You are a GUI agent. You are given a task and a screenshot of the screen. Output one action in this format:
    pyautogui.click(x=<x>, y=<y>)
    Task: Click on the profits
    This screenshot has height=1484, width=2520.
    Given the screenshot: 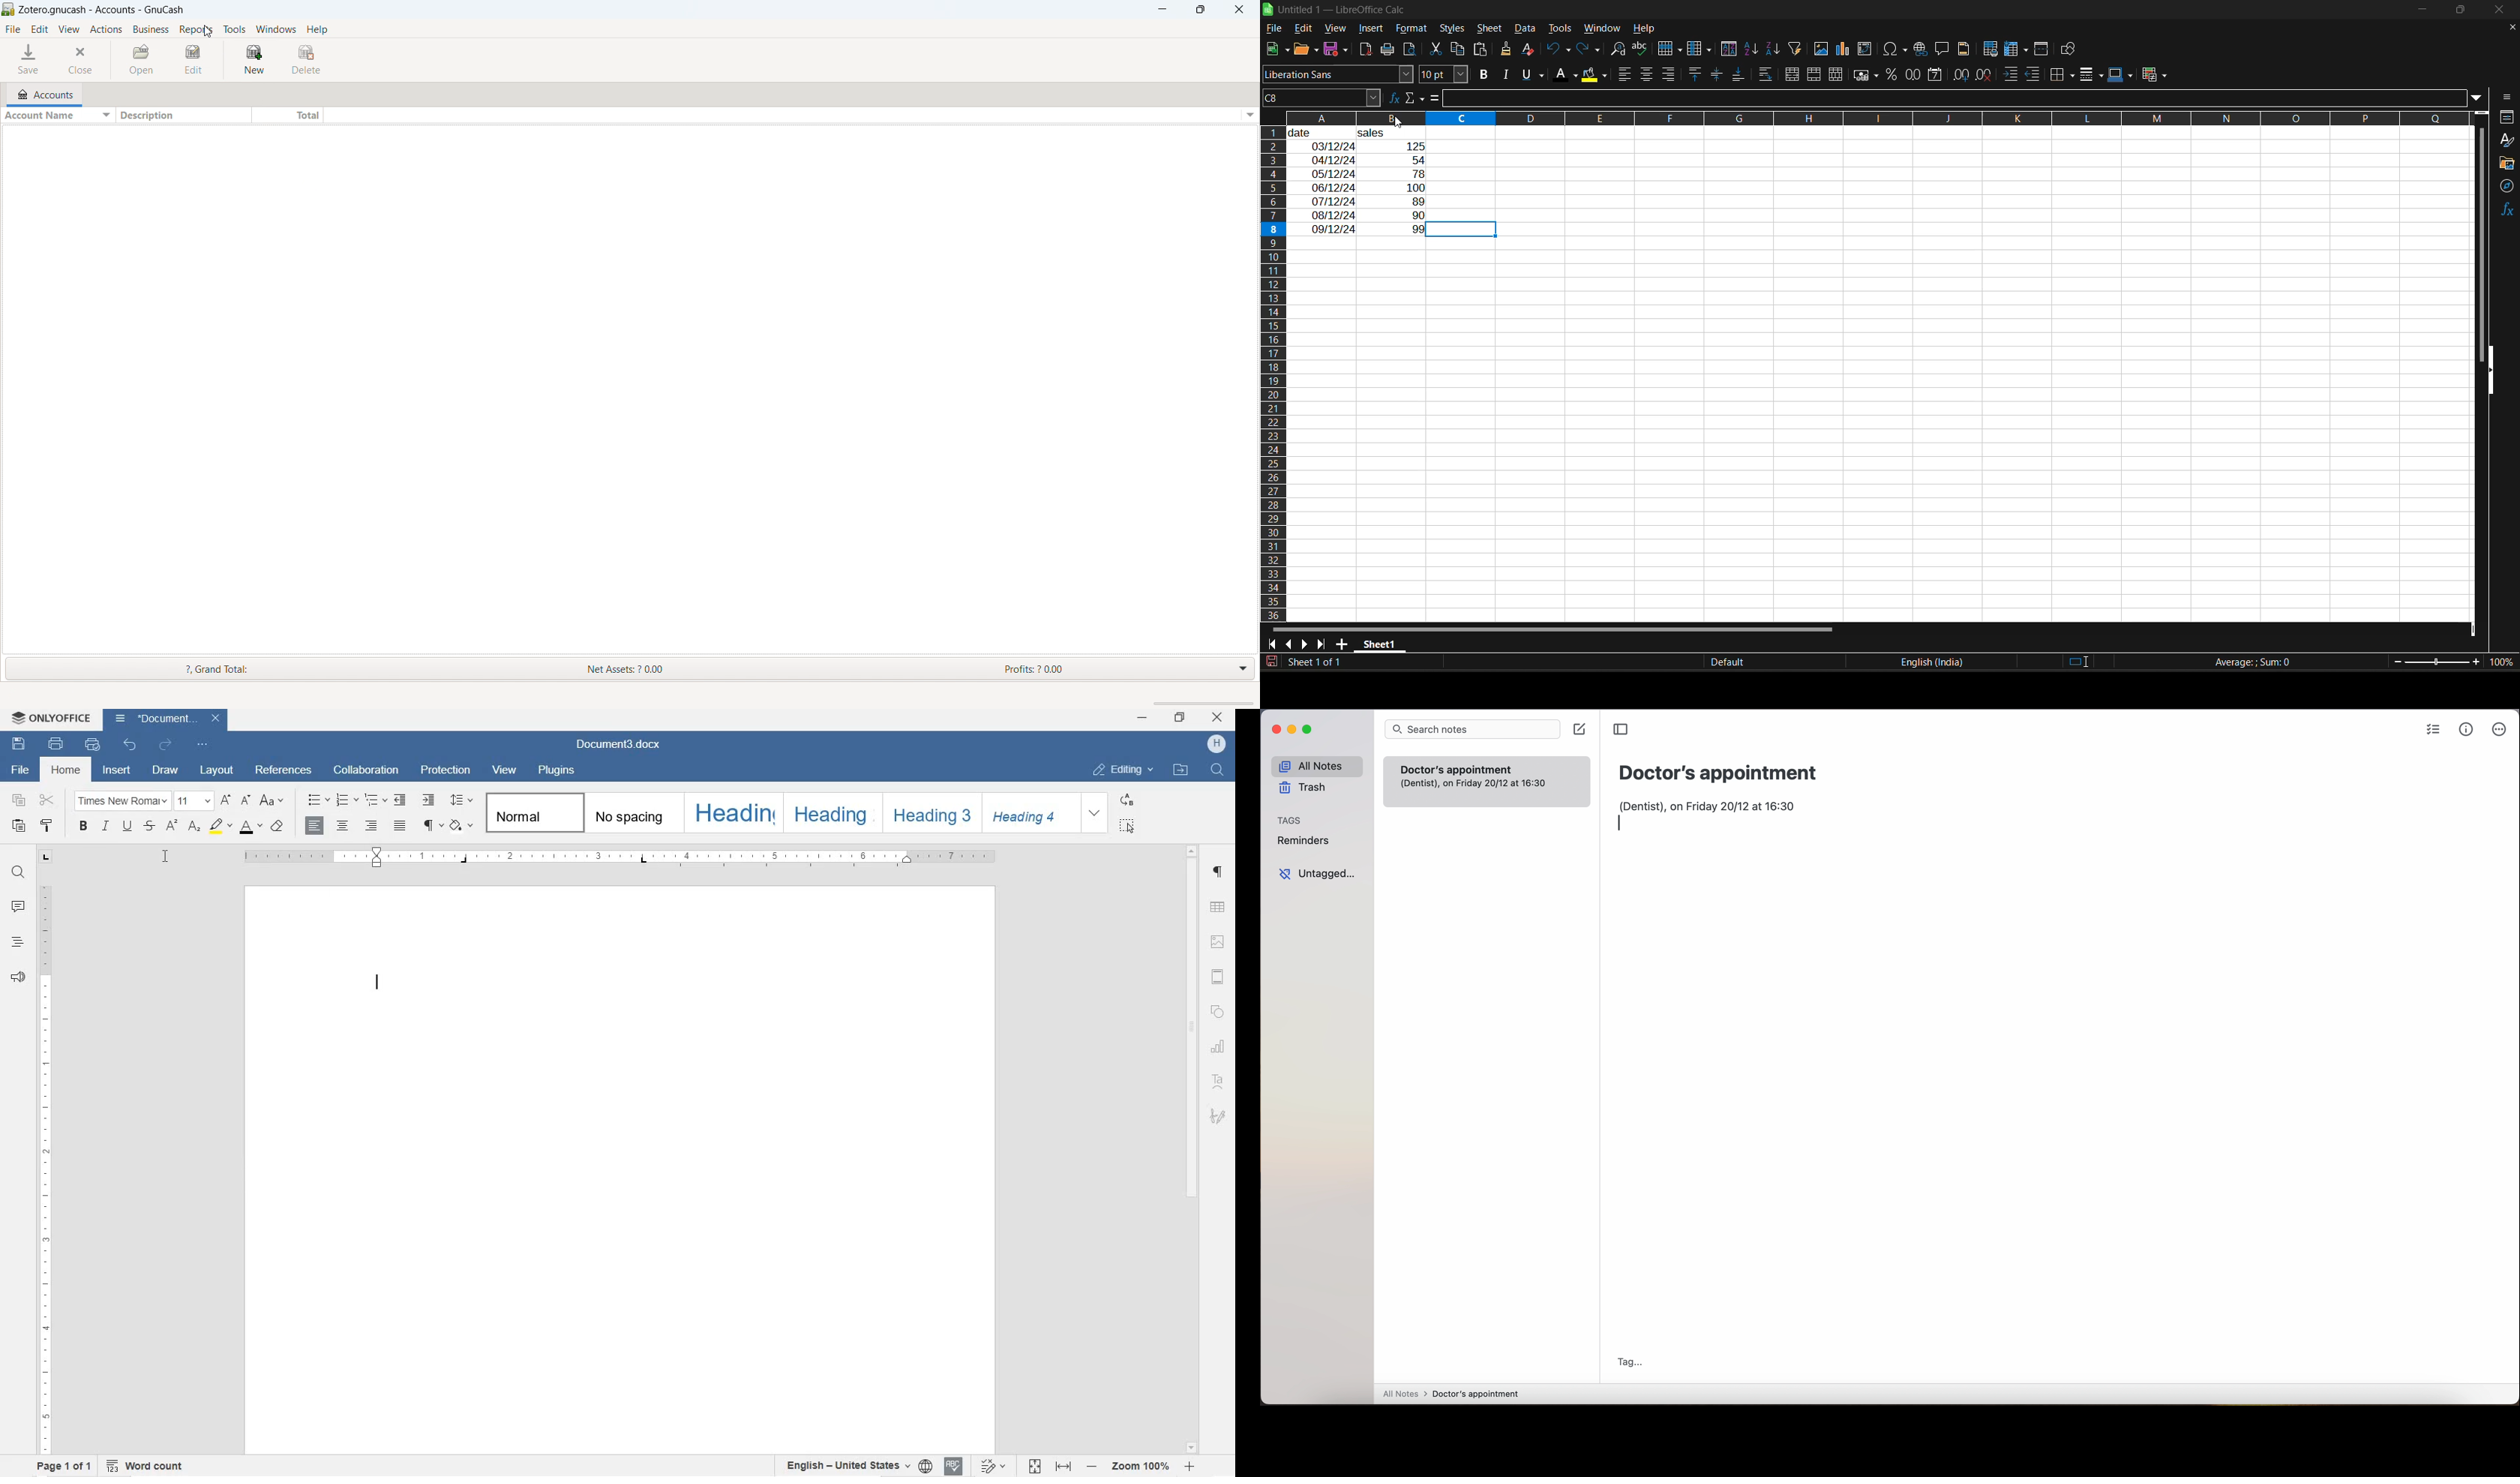 What is the action you would take?
    pyautogui.click(x=1089, y=668)
    